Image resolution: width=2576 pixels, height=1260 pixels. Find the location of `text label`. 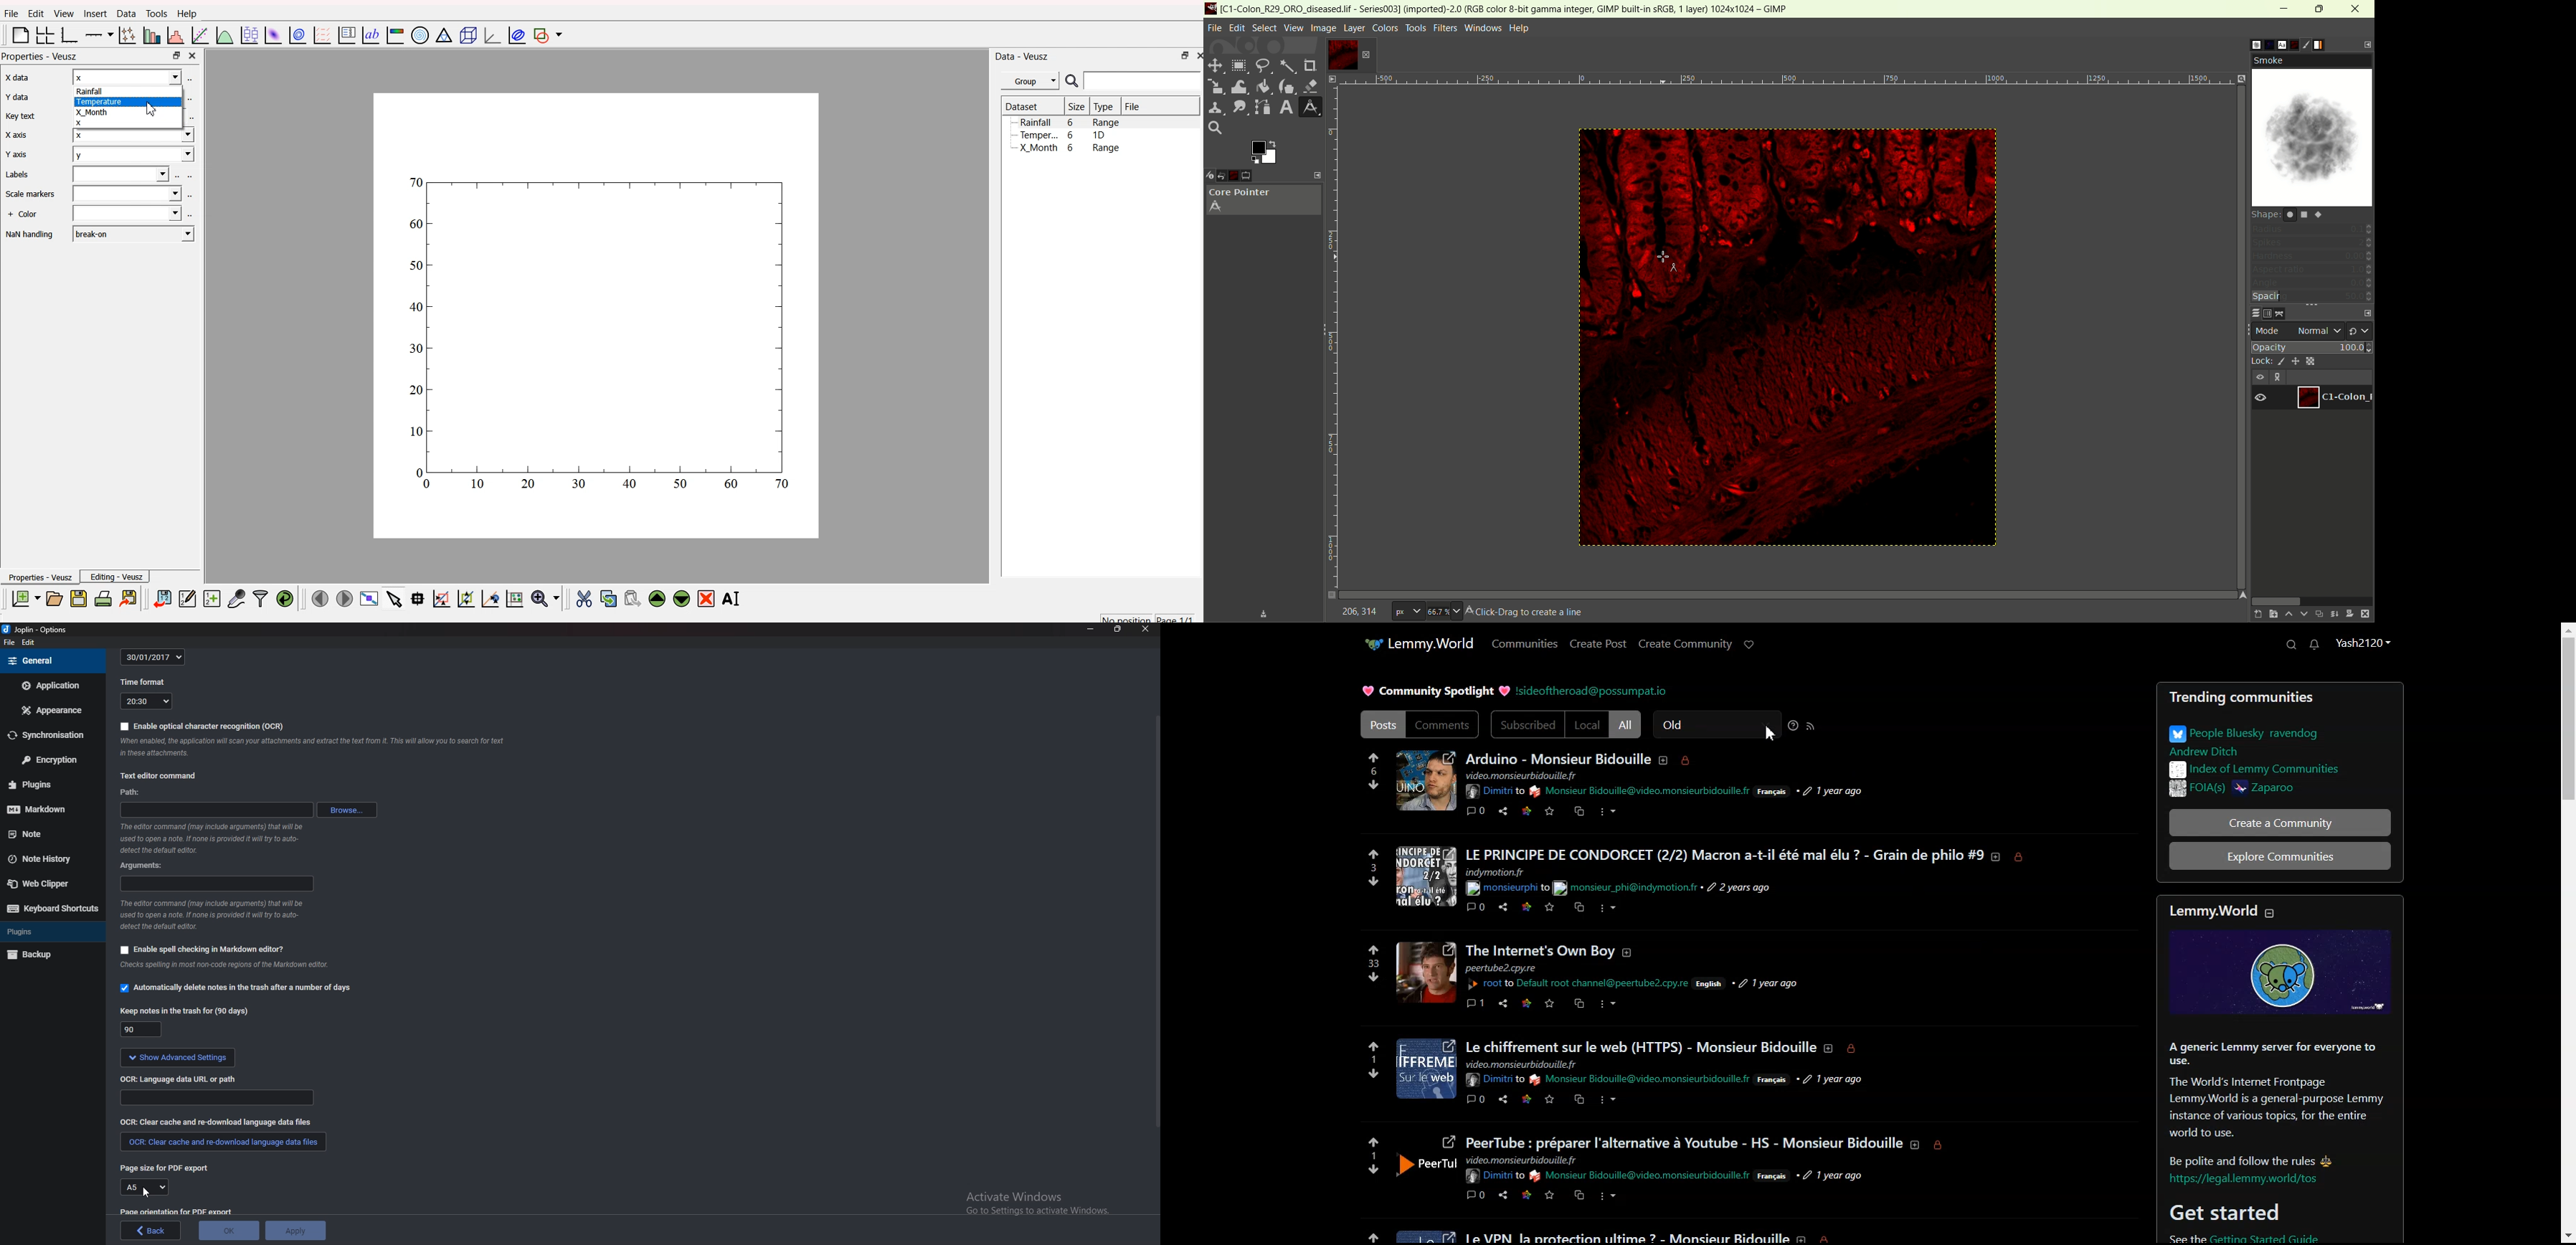

text label is located at coordinates (369, 36).